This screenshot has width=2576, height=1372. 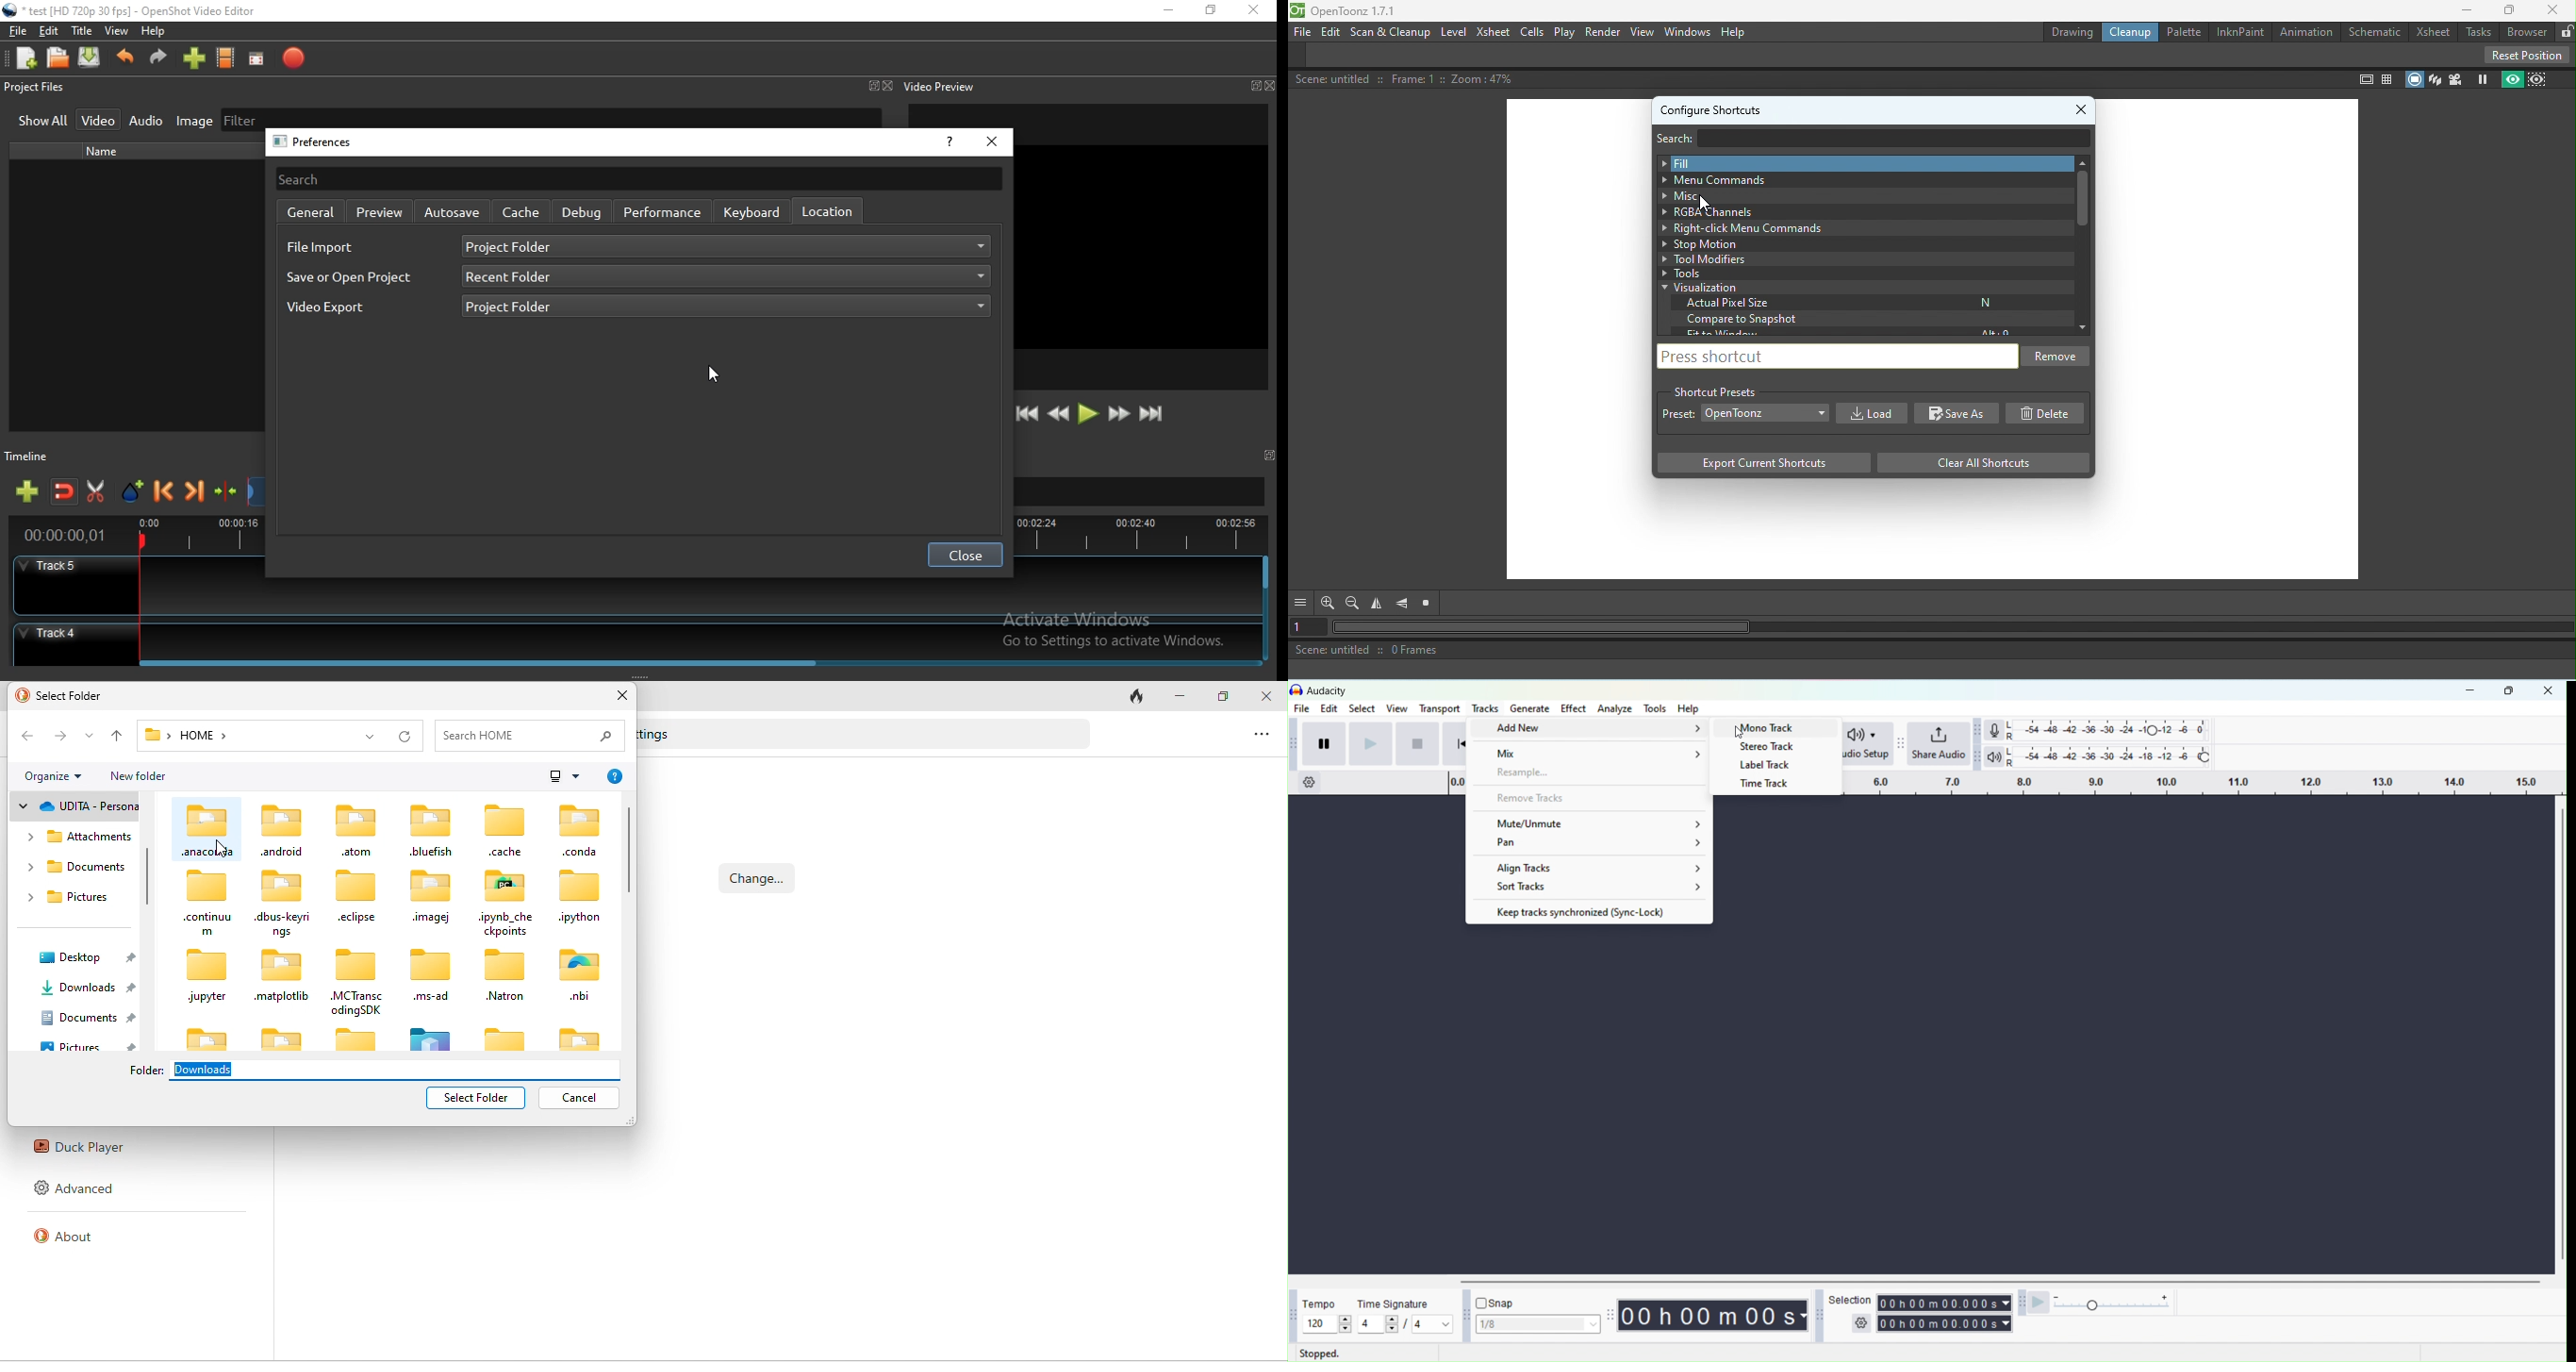 What do you see at coordinates (581, 210) in the screenshot?
I see `debug` at bounding box center [581, 210].